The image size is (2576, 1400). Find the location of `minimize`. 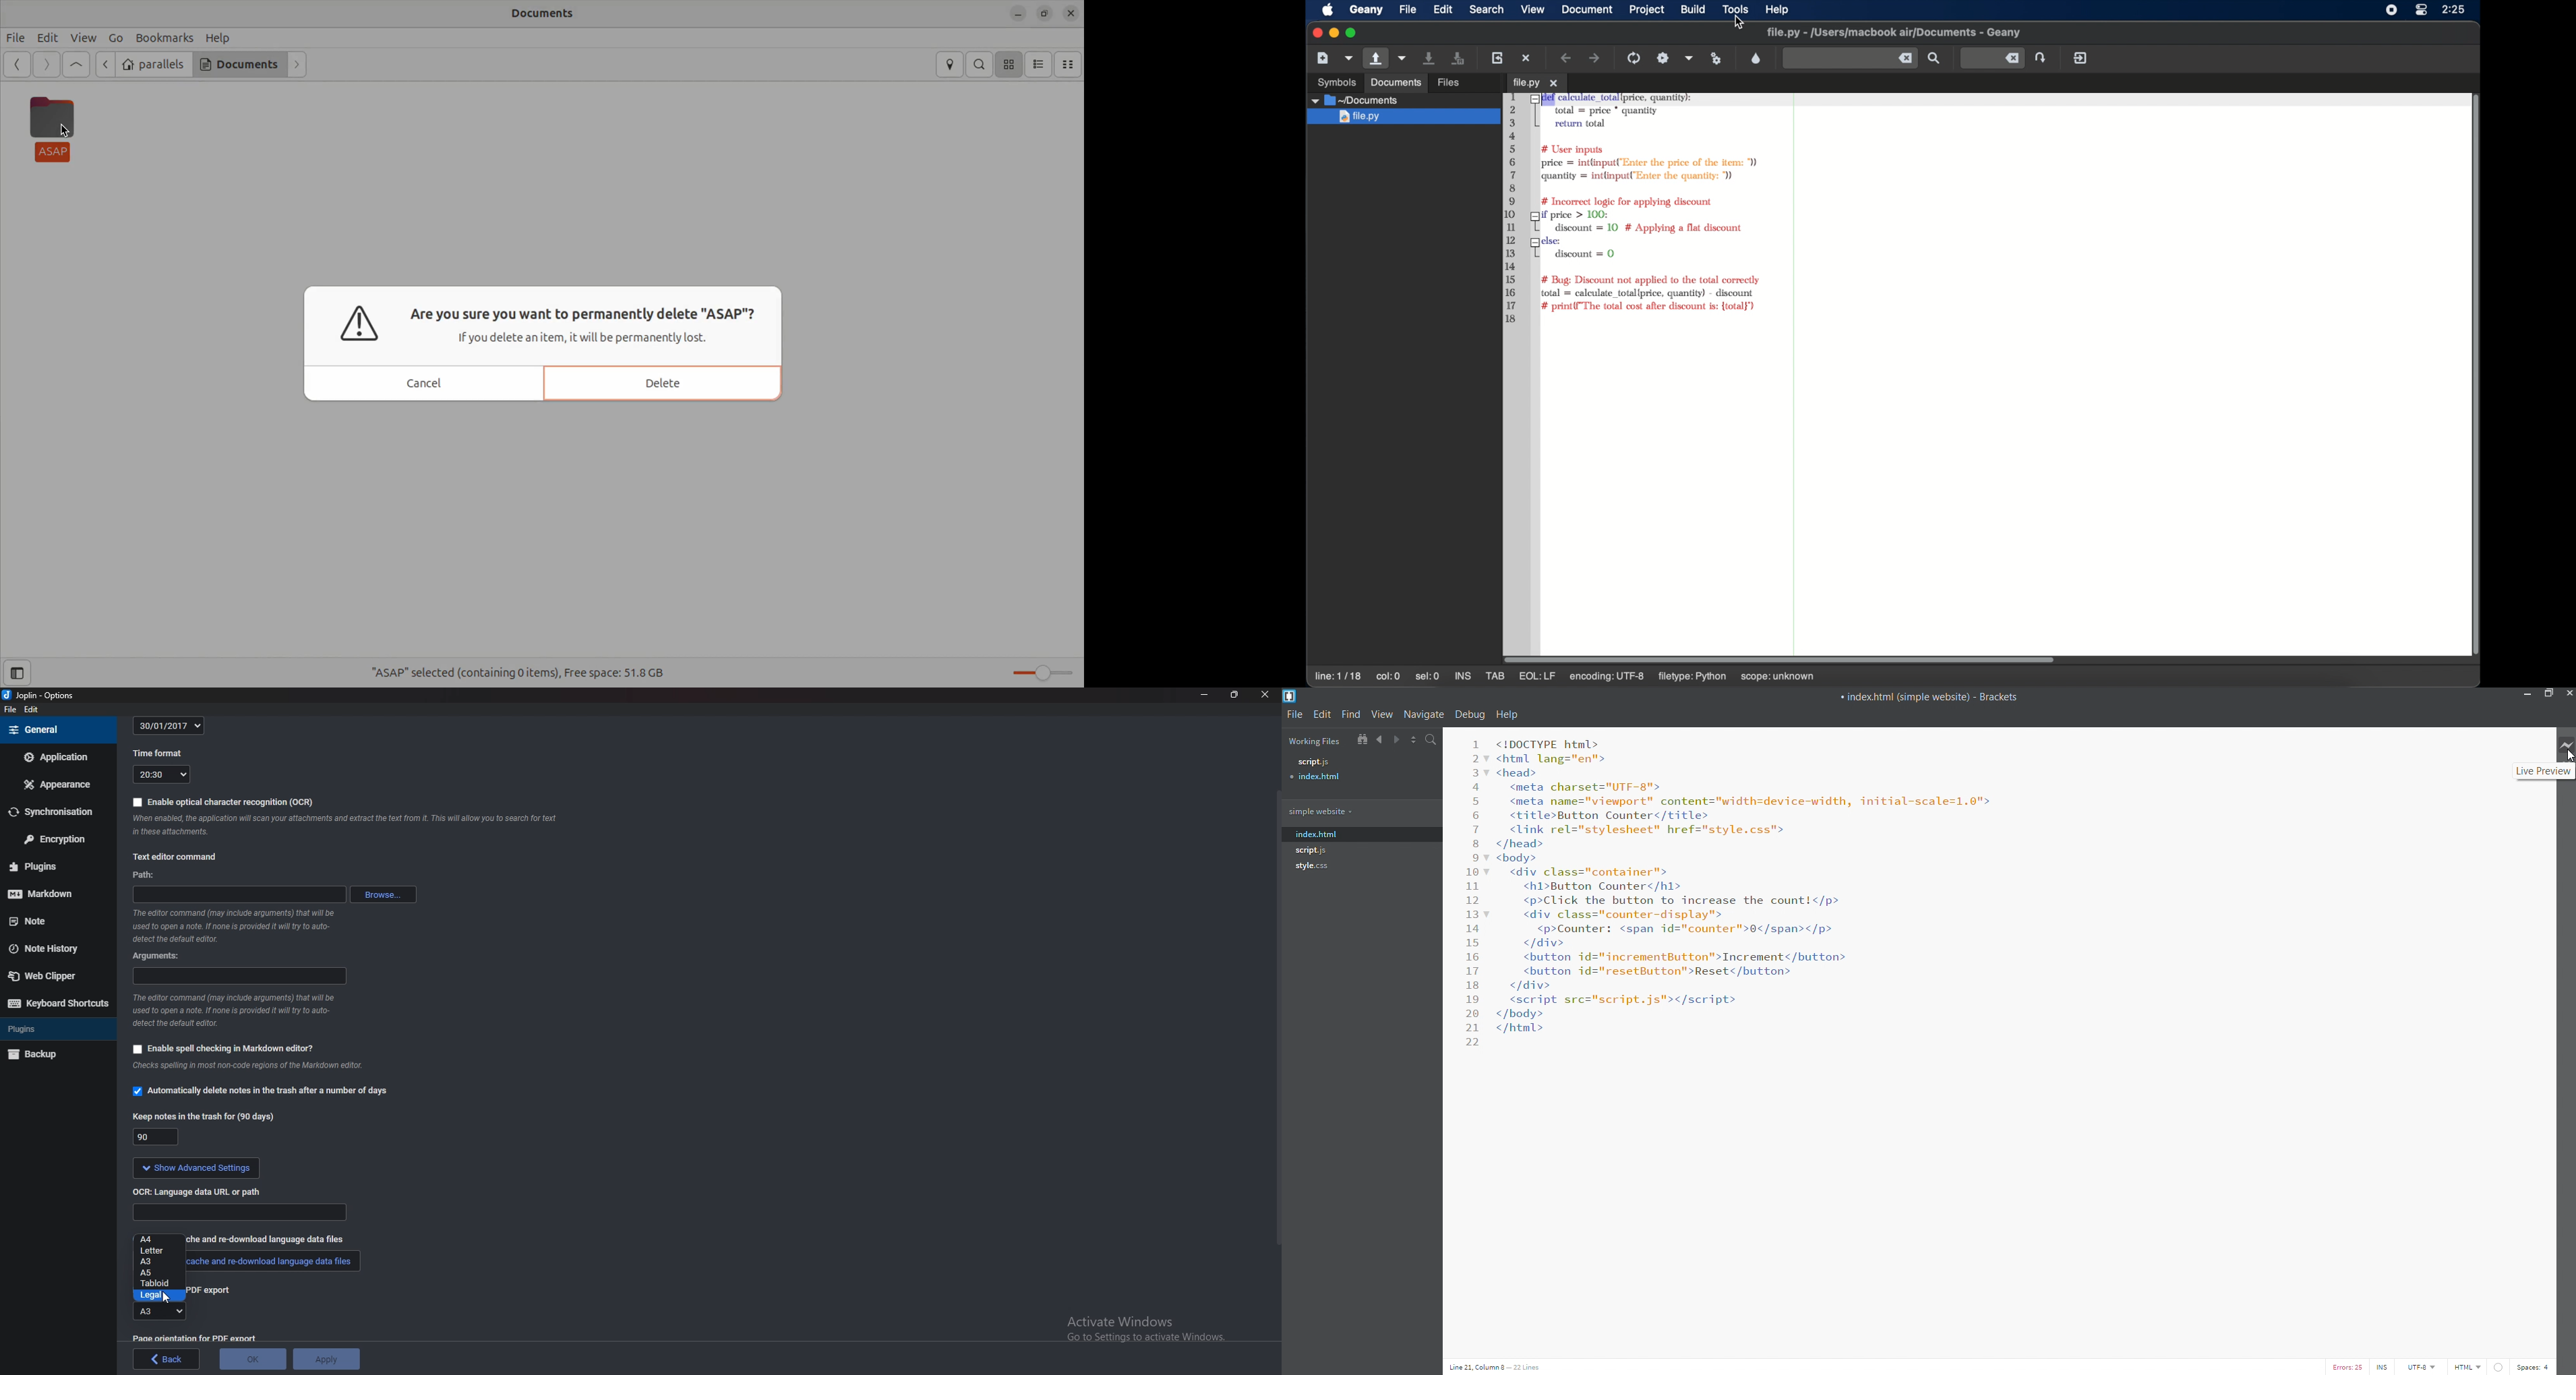

minimize is located at coordinates (1017, 13).